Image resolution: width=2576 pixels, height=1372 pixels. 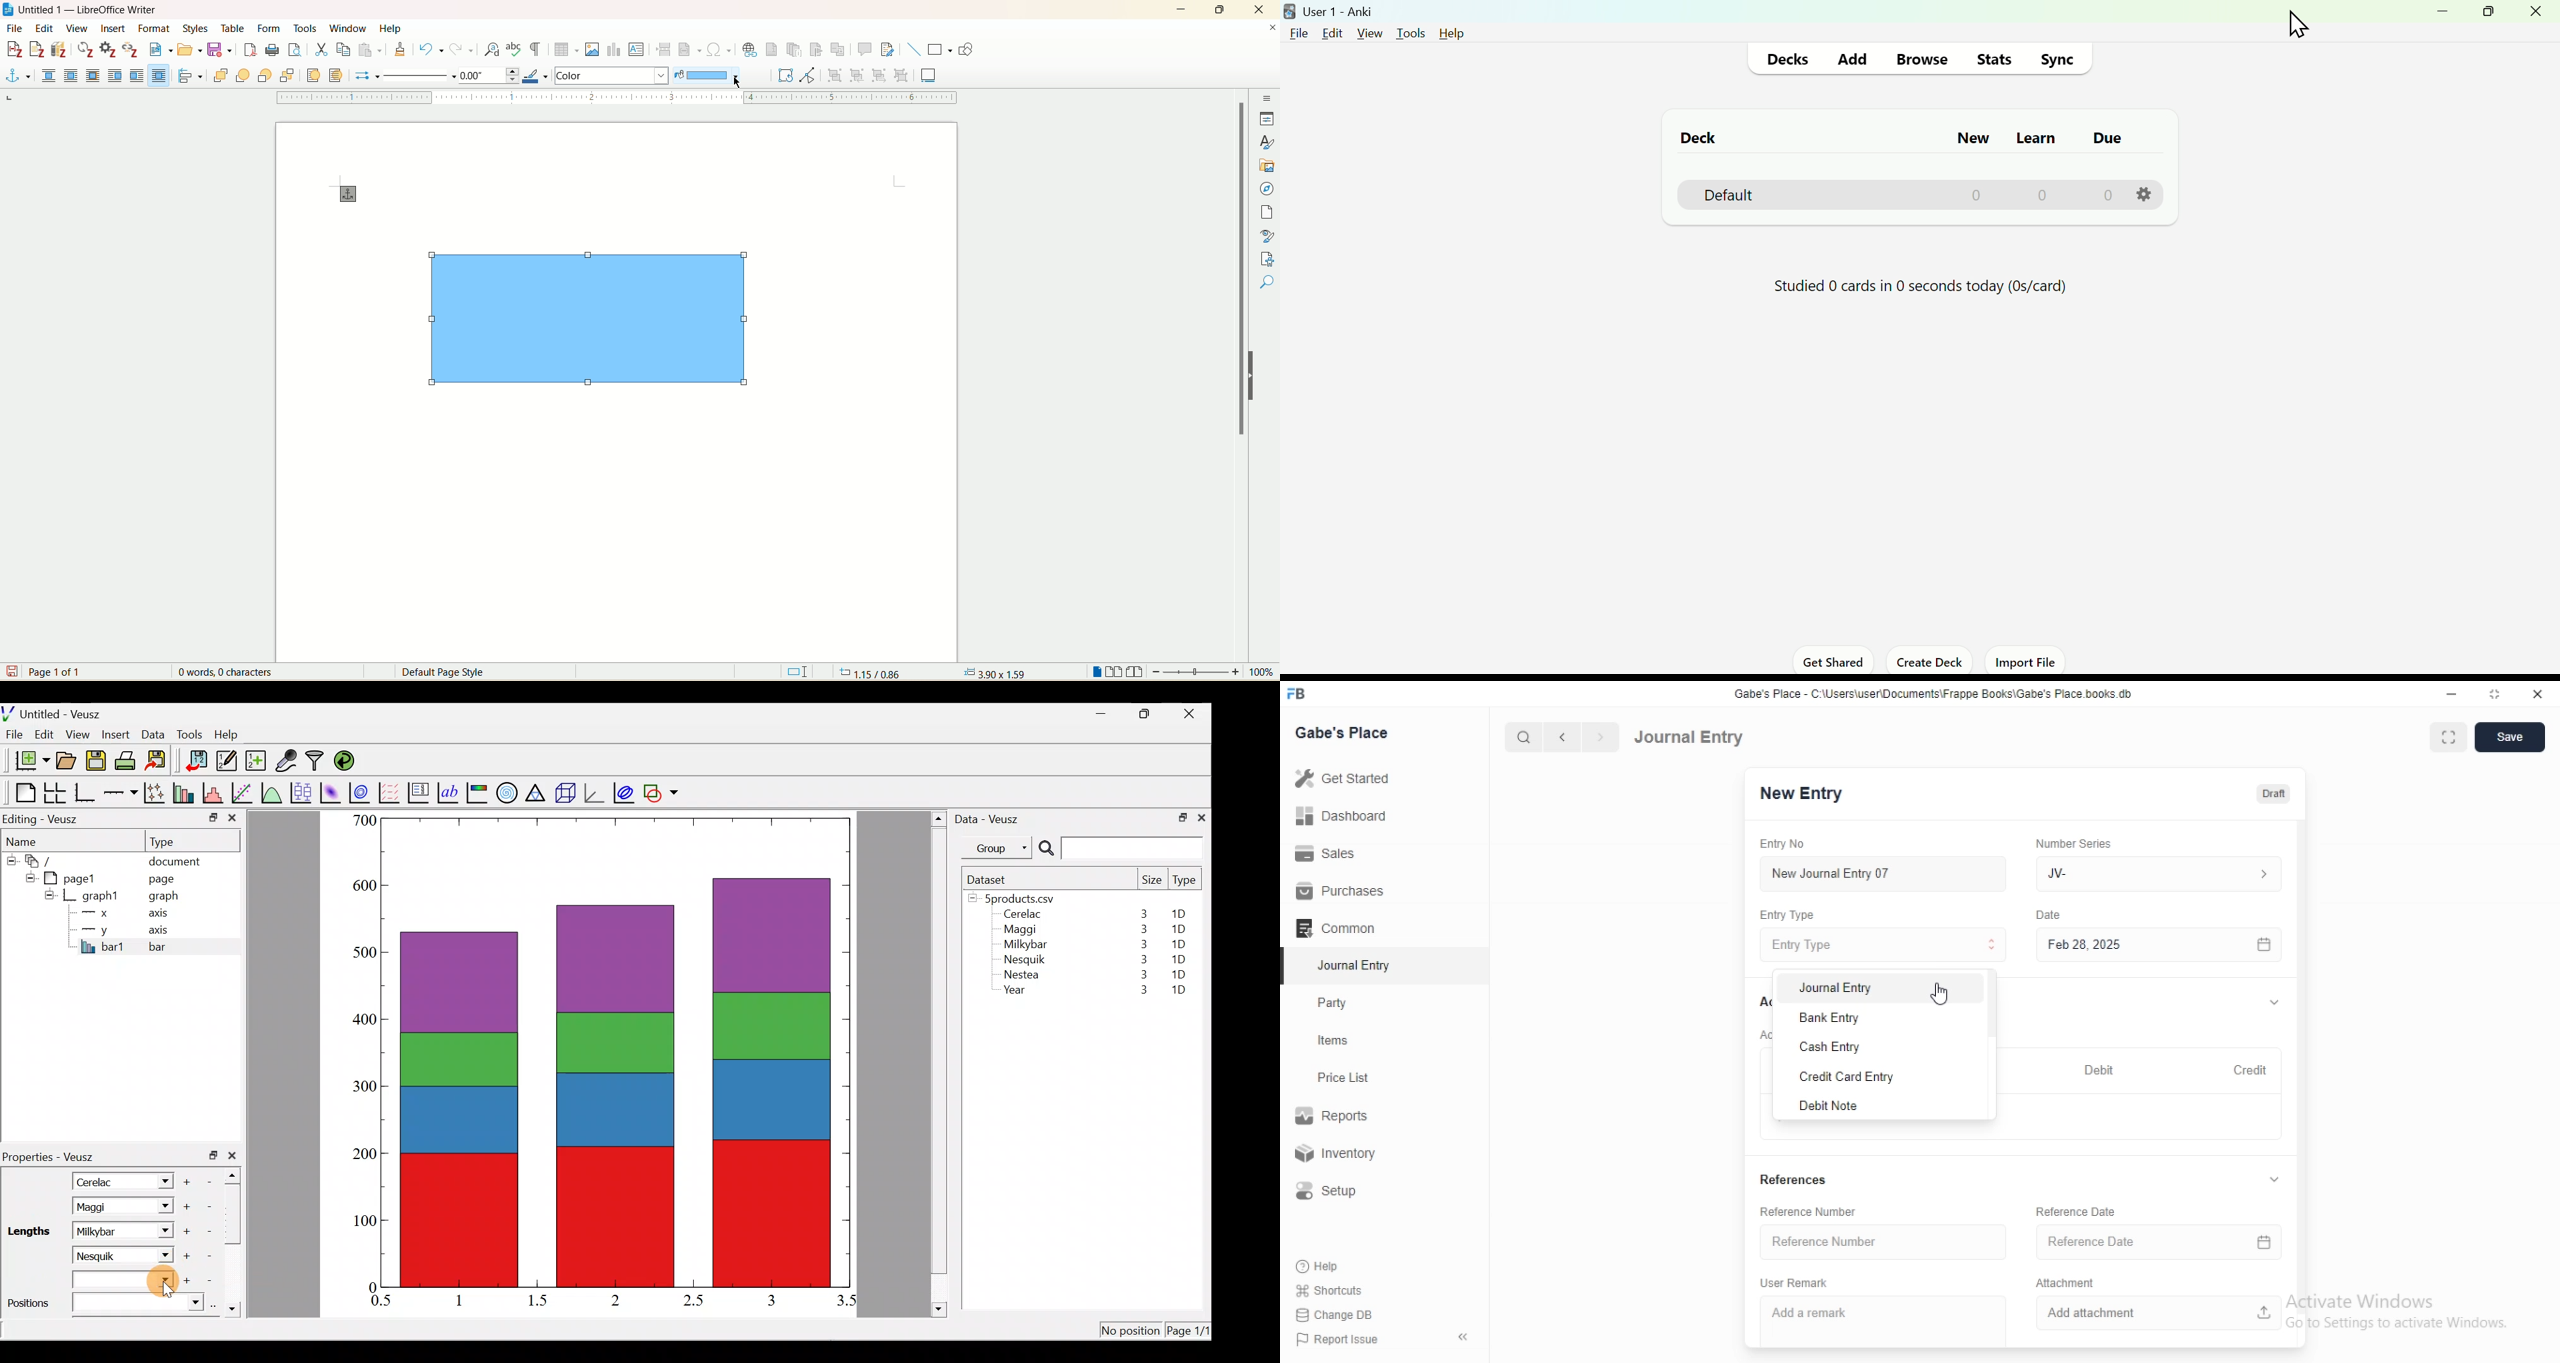 What do you see at coordinates (1830, 1017) in the screenshot?
I see `‘Bank Entry` at bounding box center [1830, 1017].